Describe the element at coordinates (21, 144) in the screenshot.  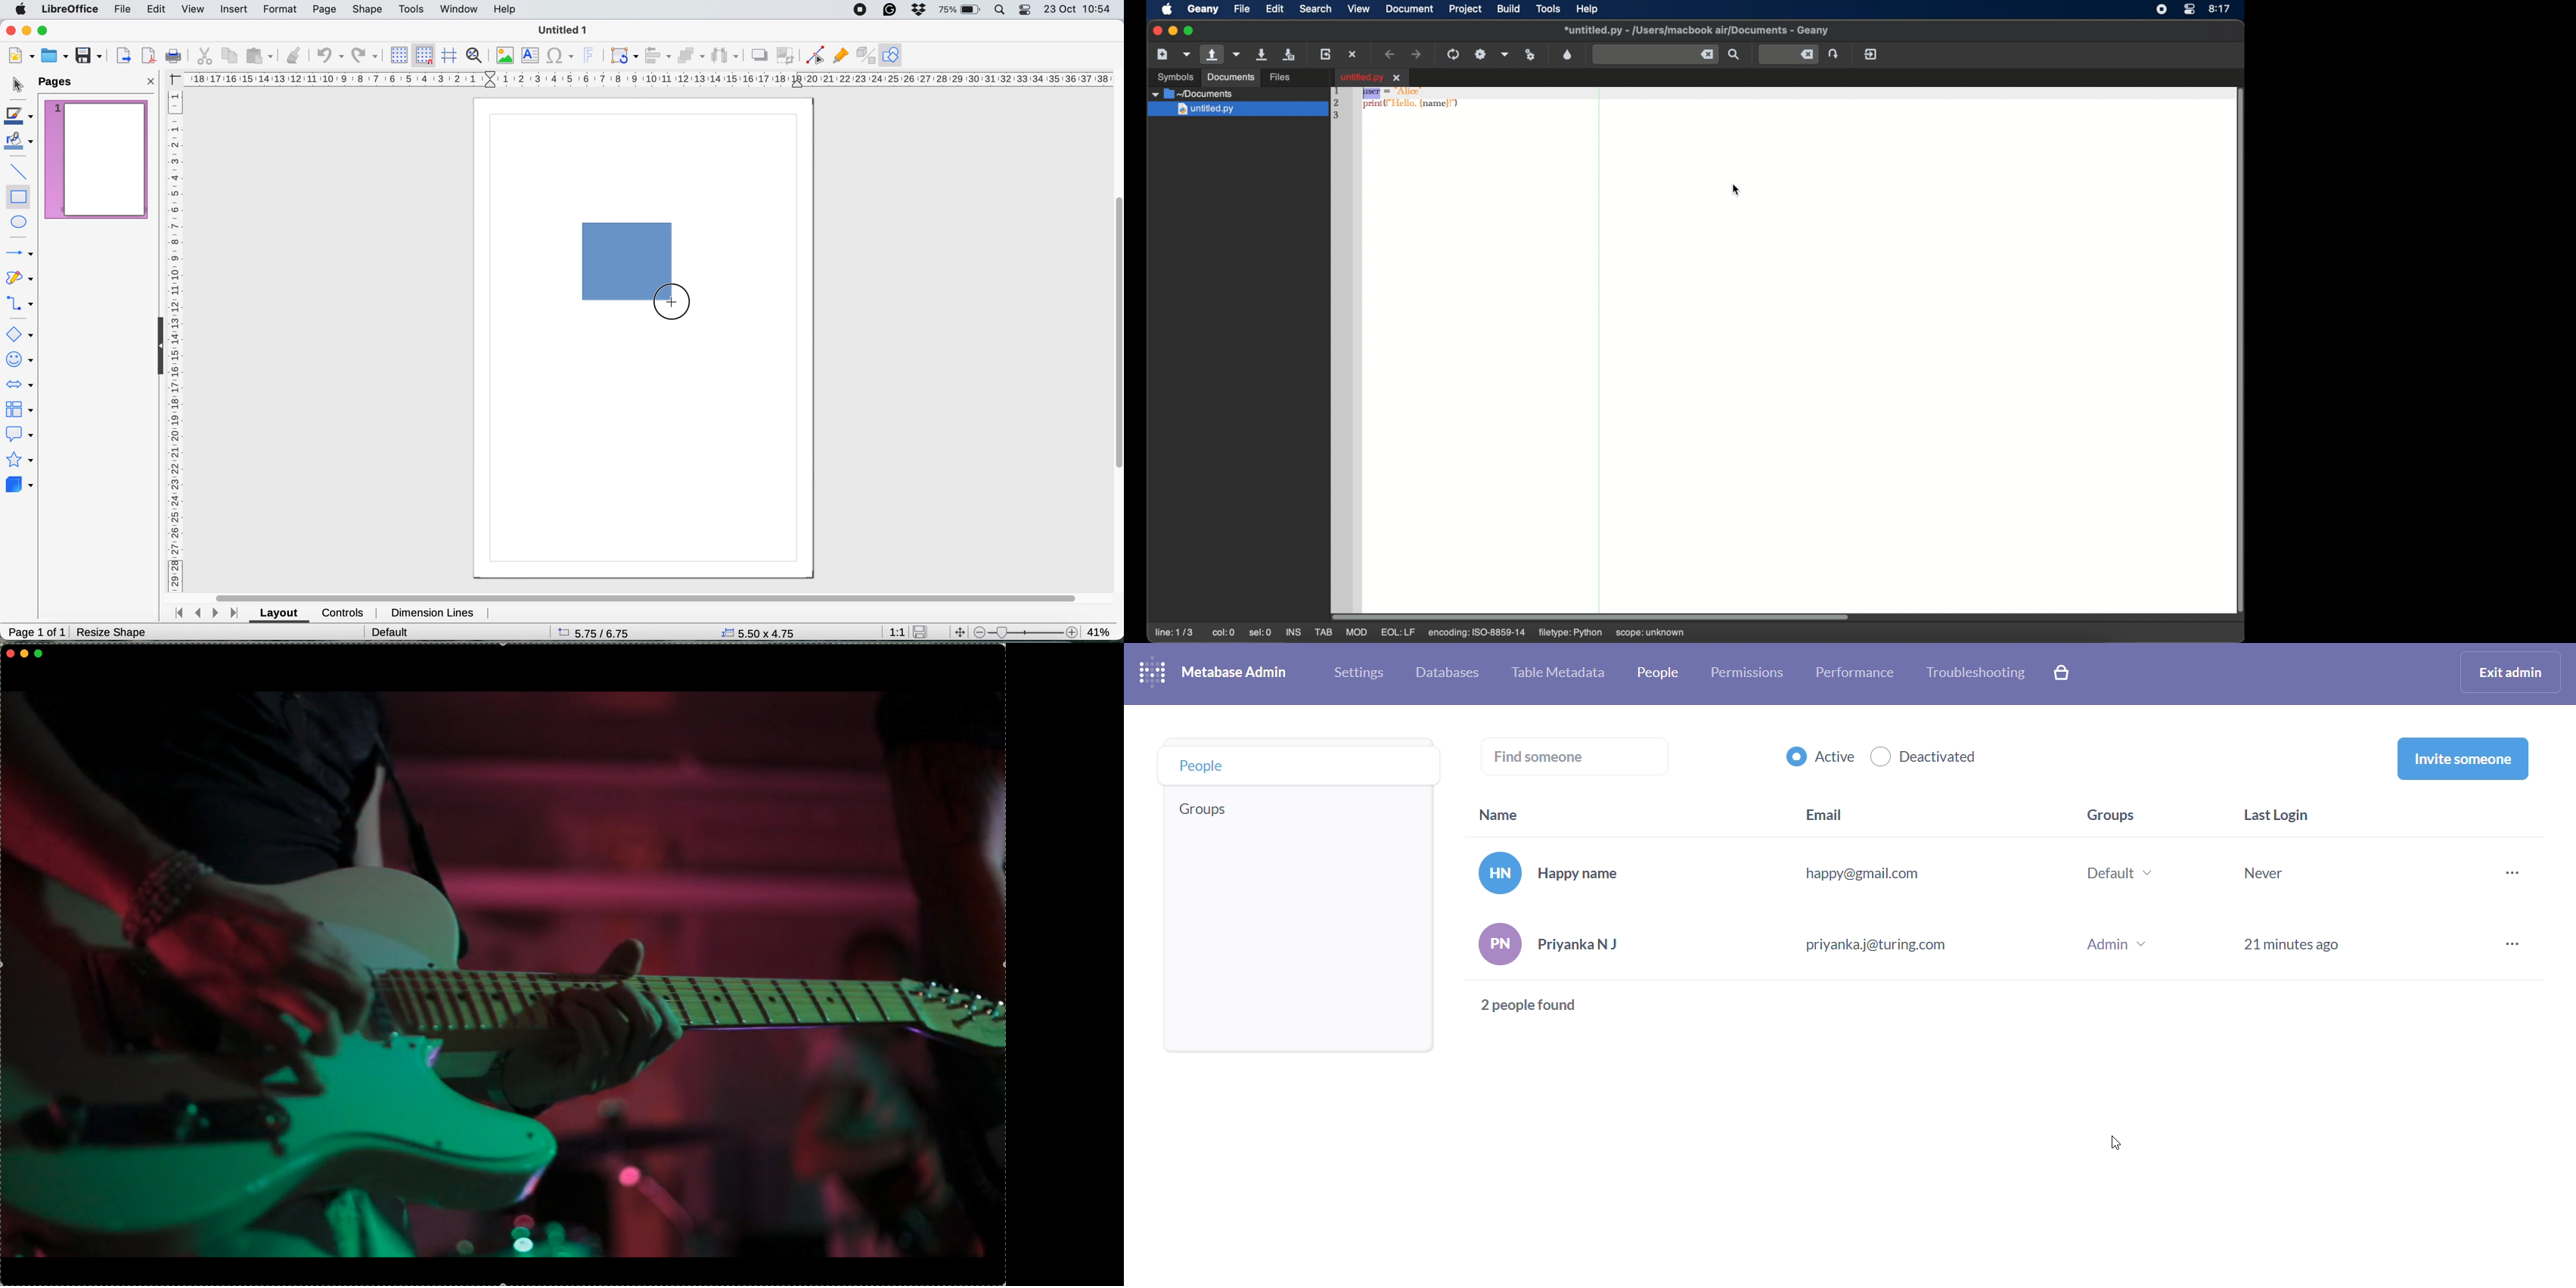
I see `fill color` at that location.